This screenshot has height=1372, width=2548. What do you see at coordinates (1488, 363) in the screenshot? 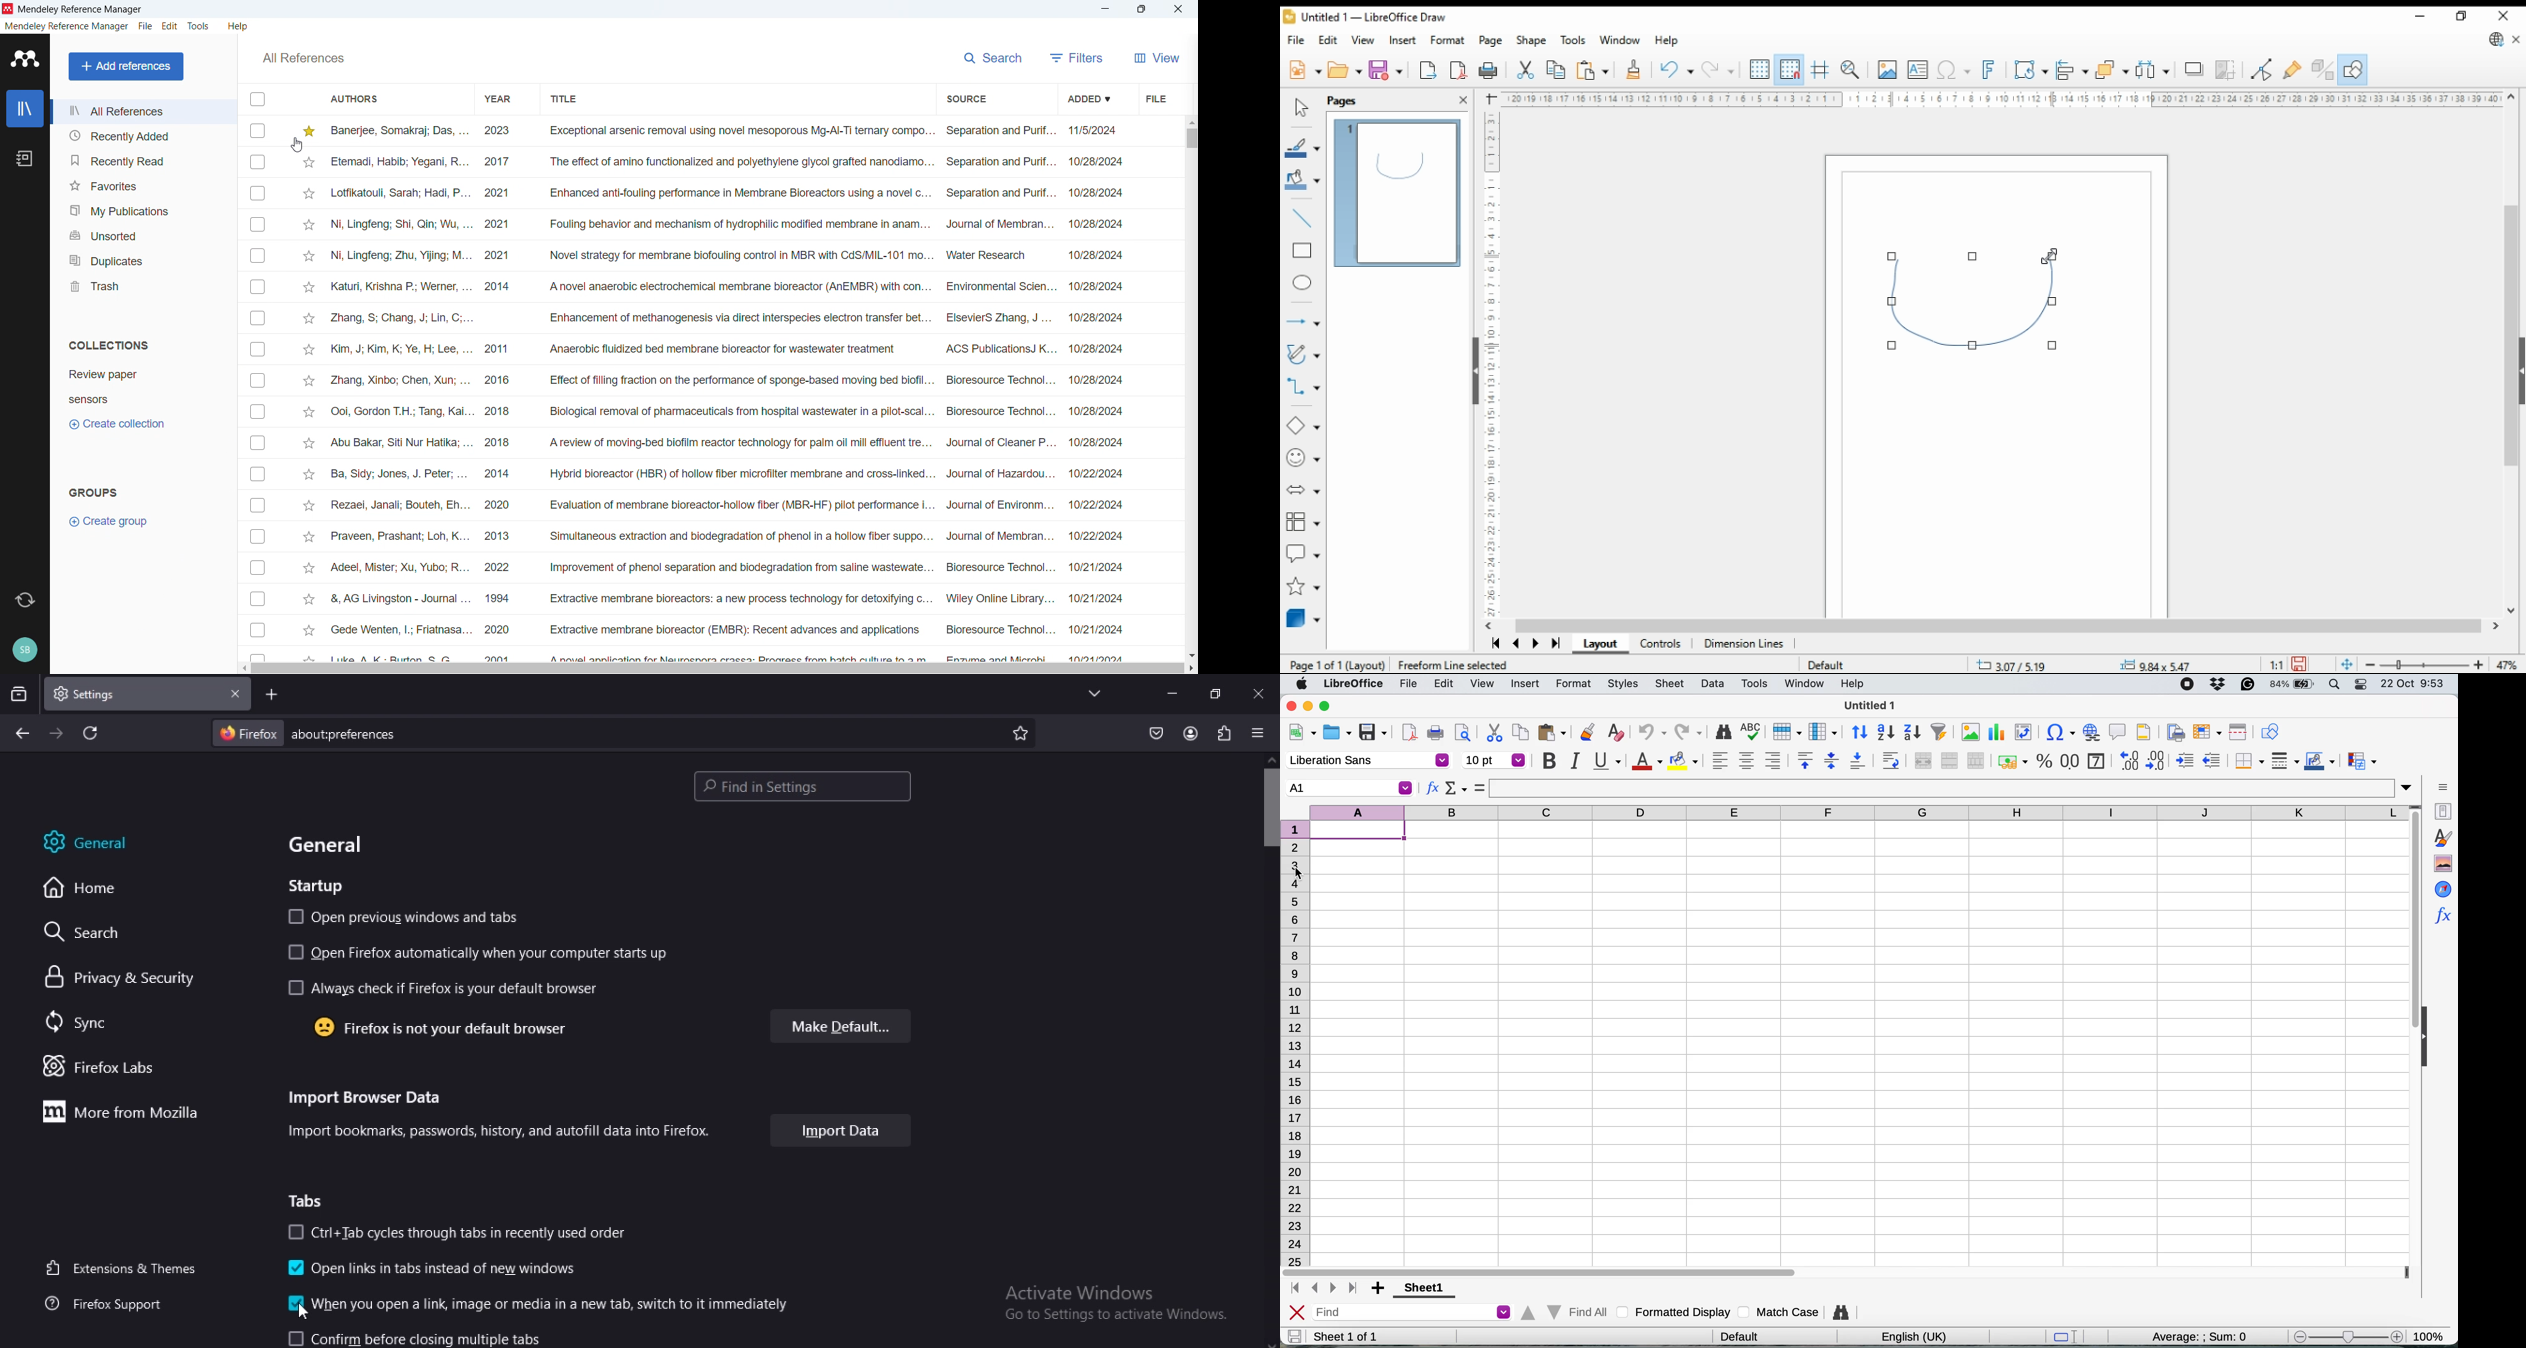
I see `ruler` at bounding box center [1488, 363].